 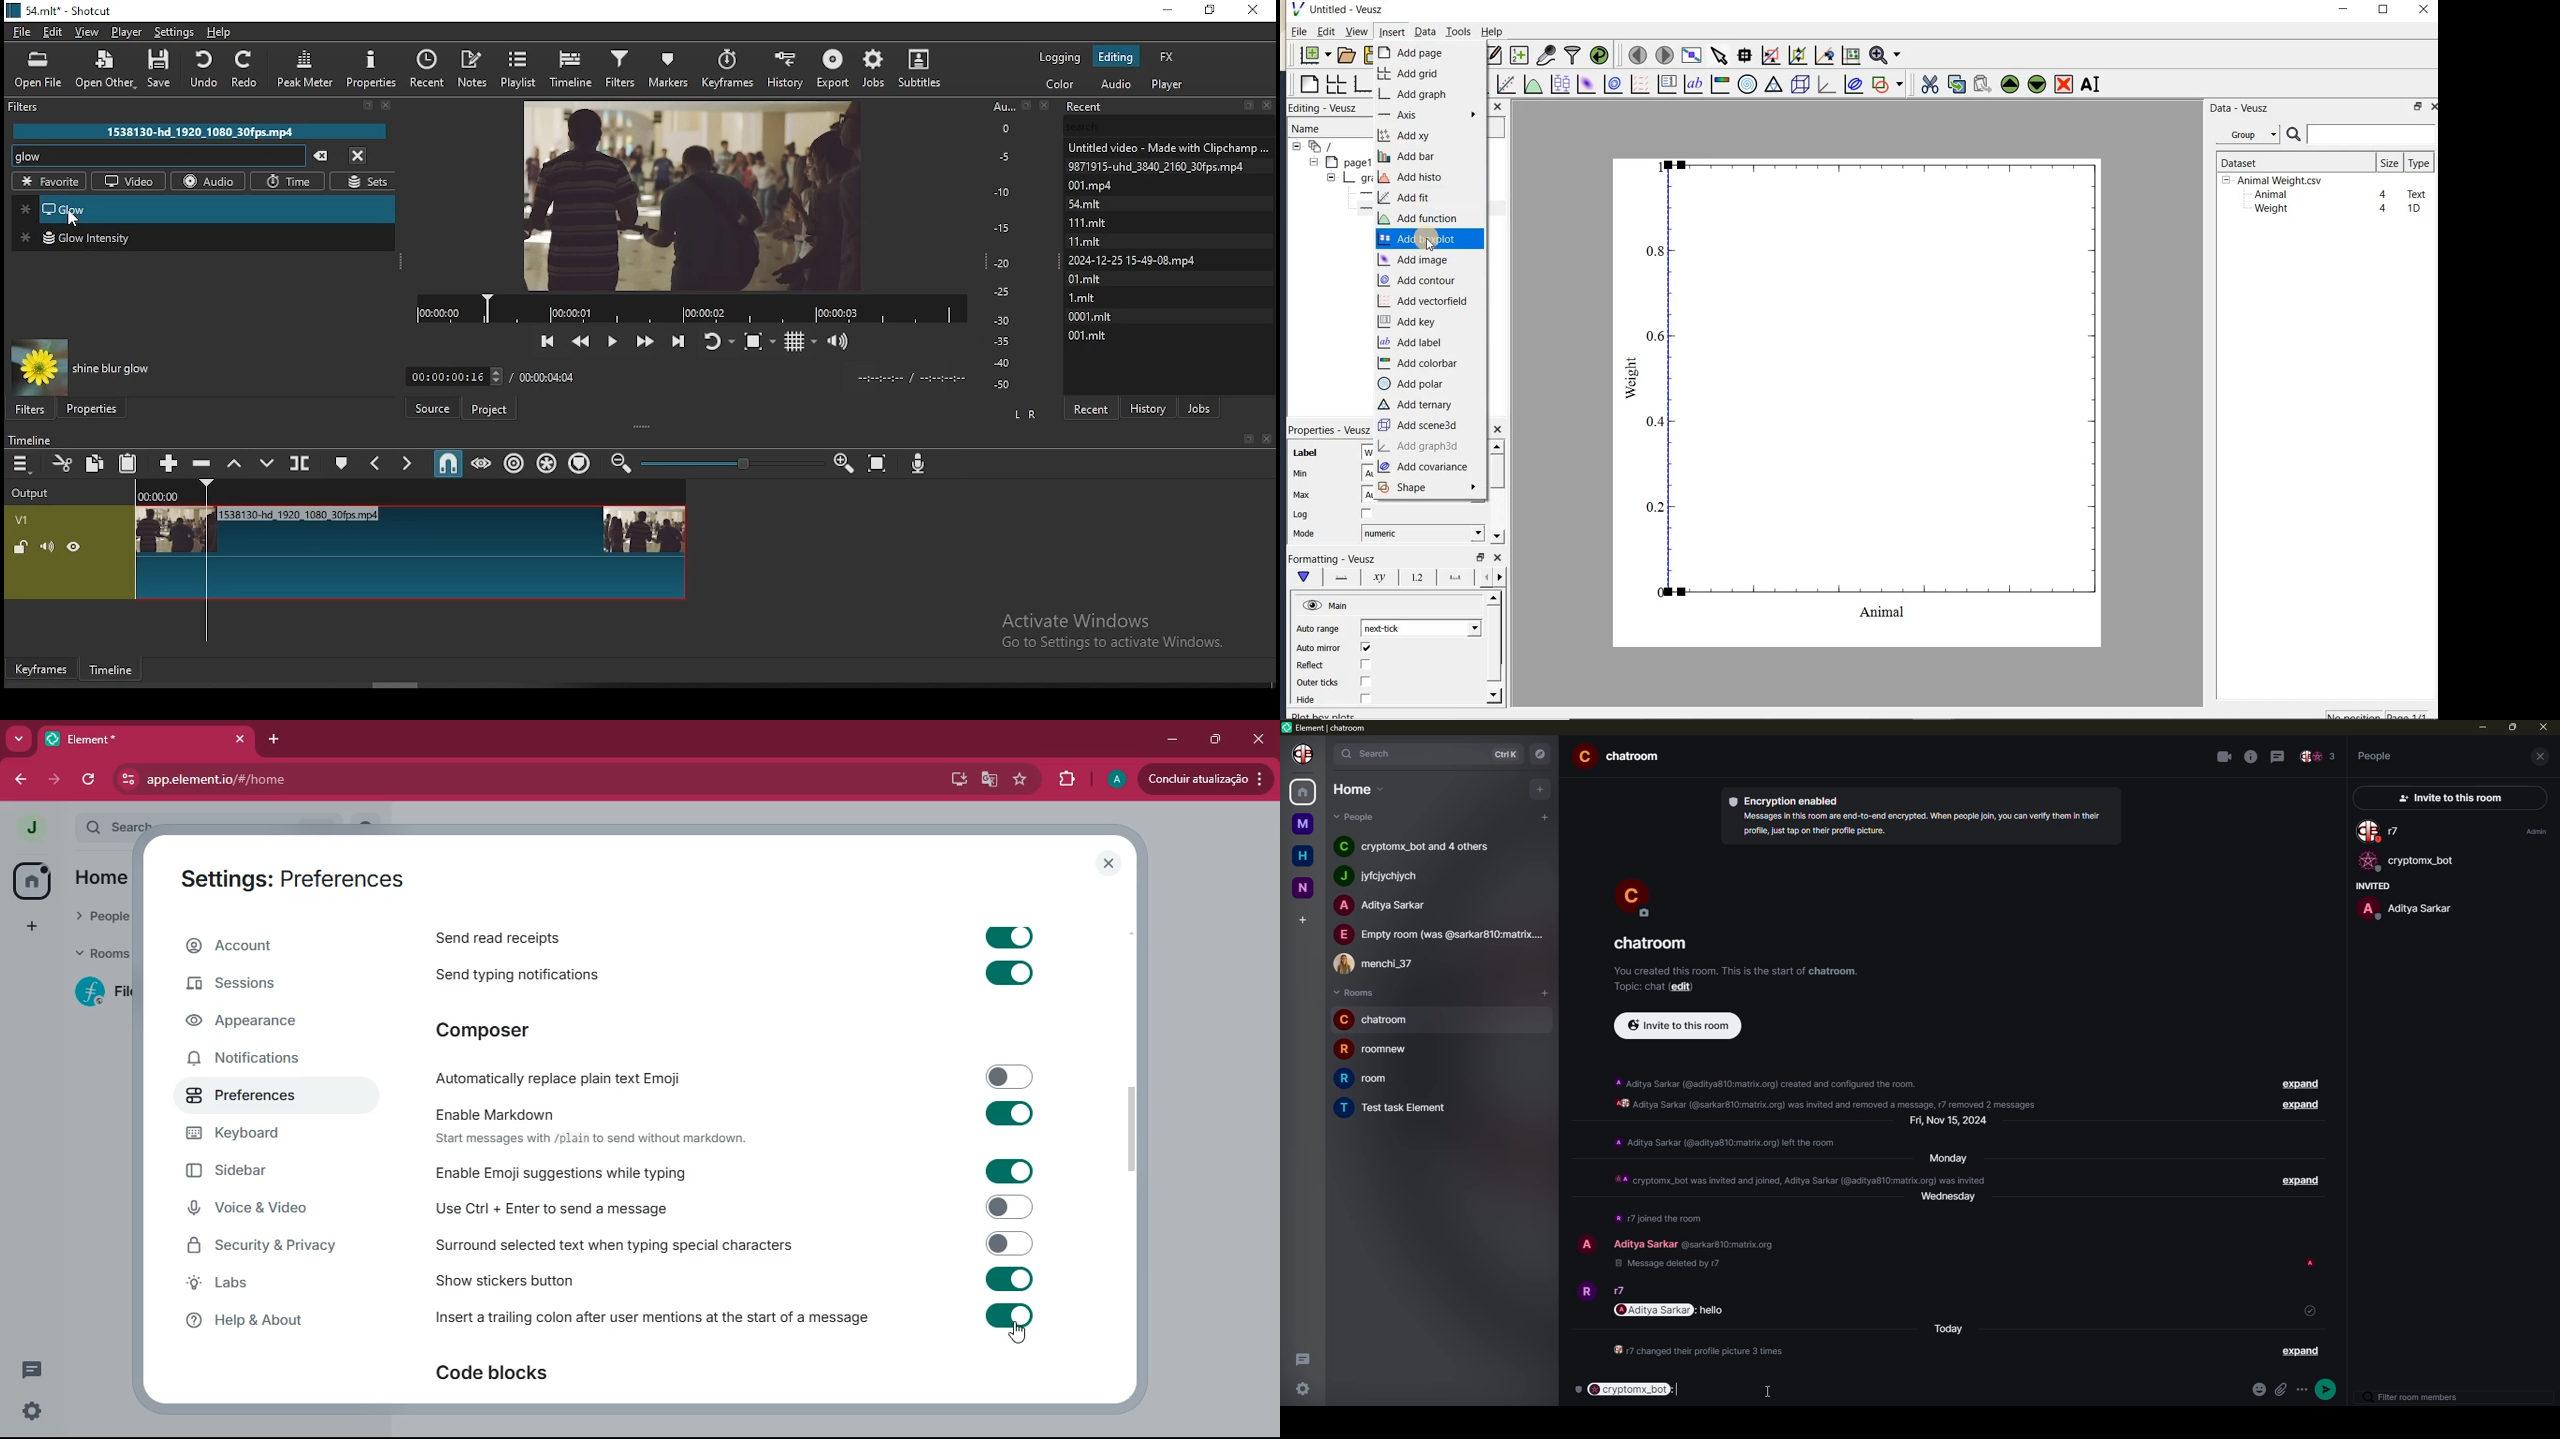 What do you see at coordinates (732, 465) in the screenshot?
I see `zoom in or zoom out slider` at bounding box center [732, 465].